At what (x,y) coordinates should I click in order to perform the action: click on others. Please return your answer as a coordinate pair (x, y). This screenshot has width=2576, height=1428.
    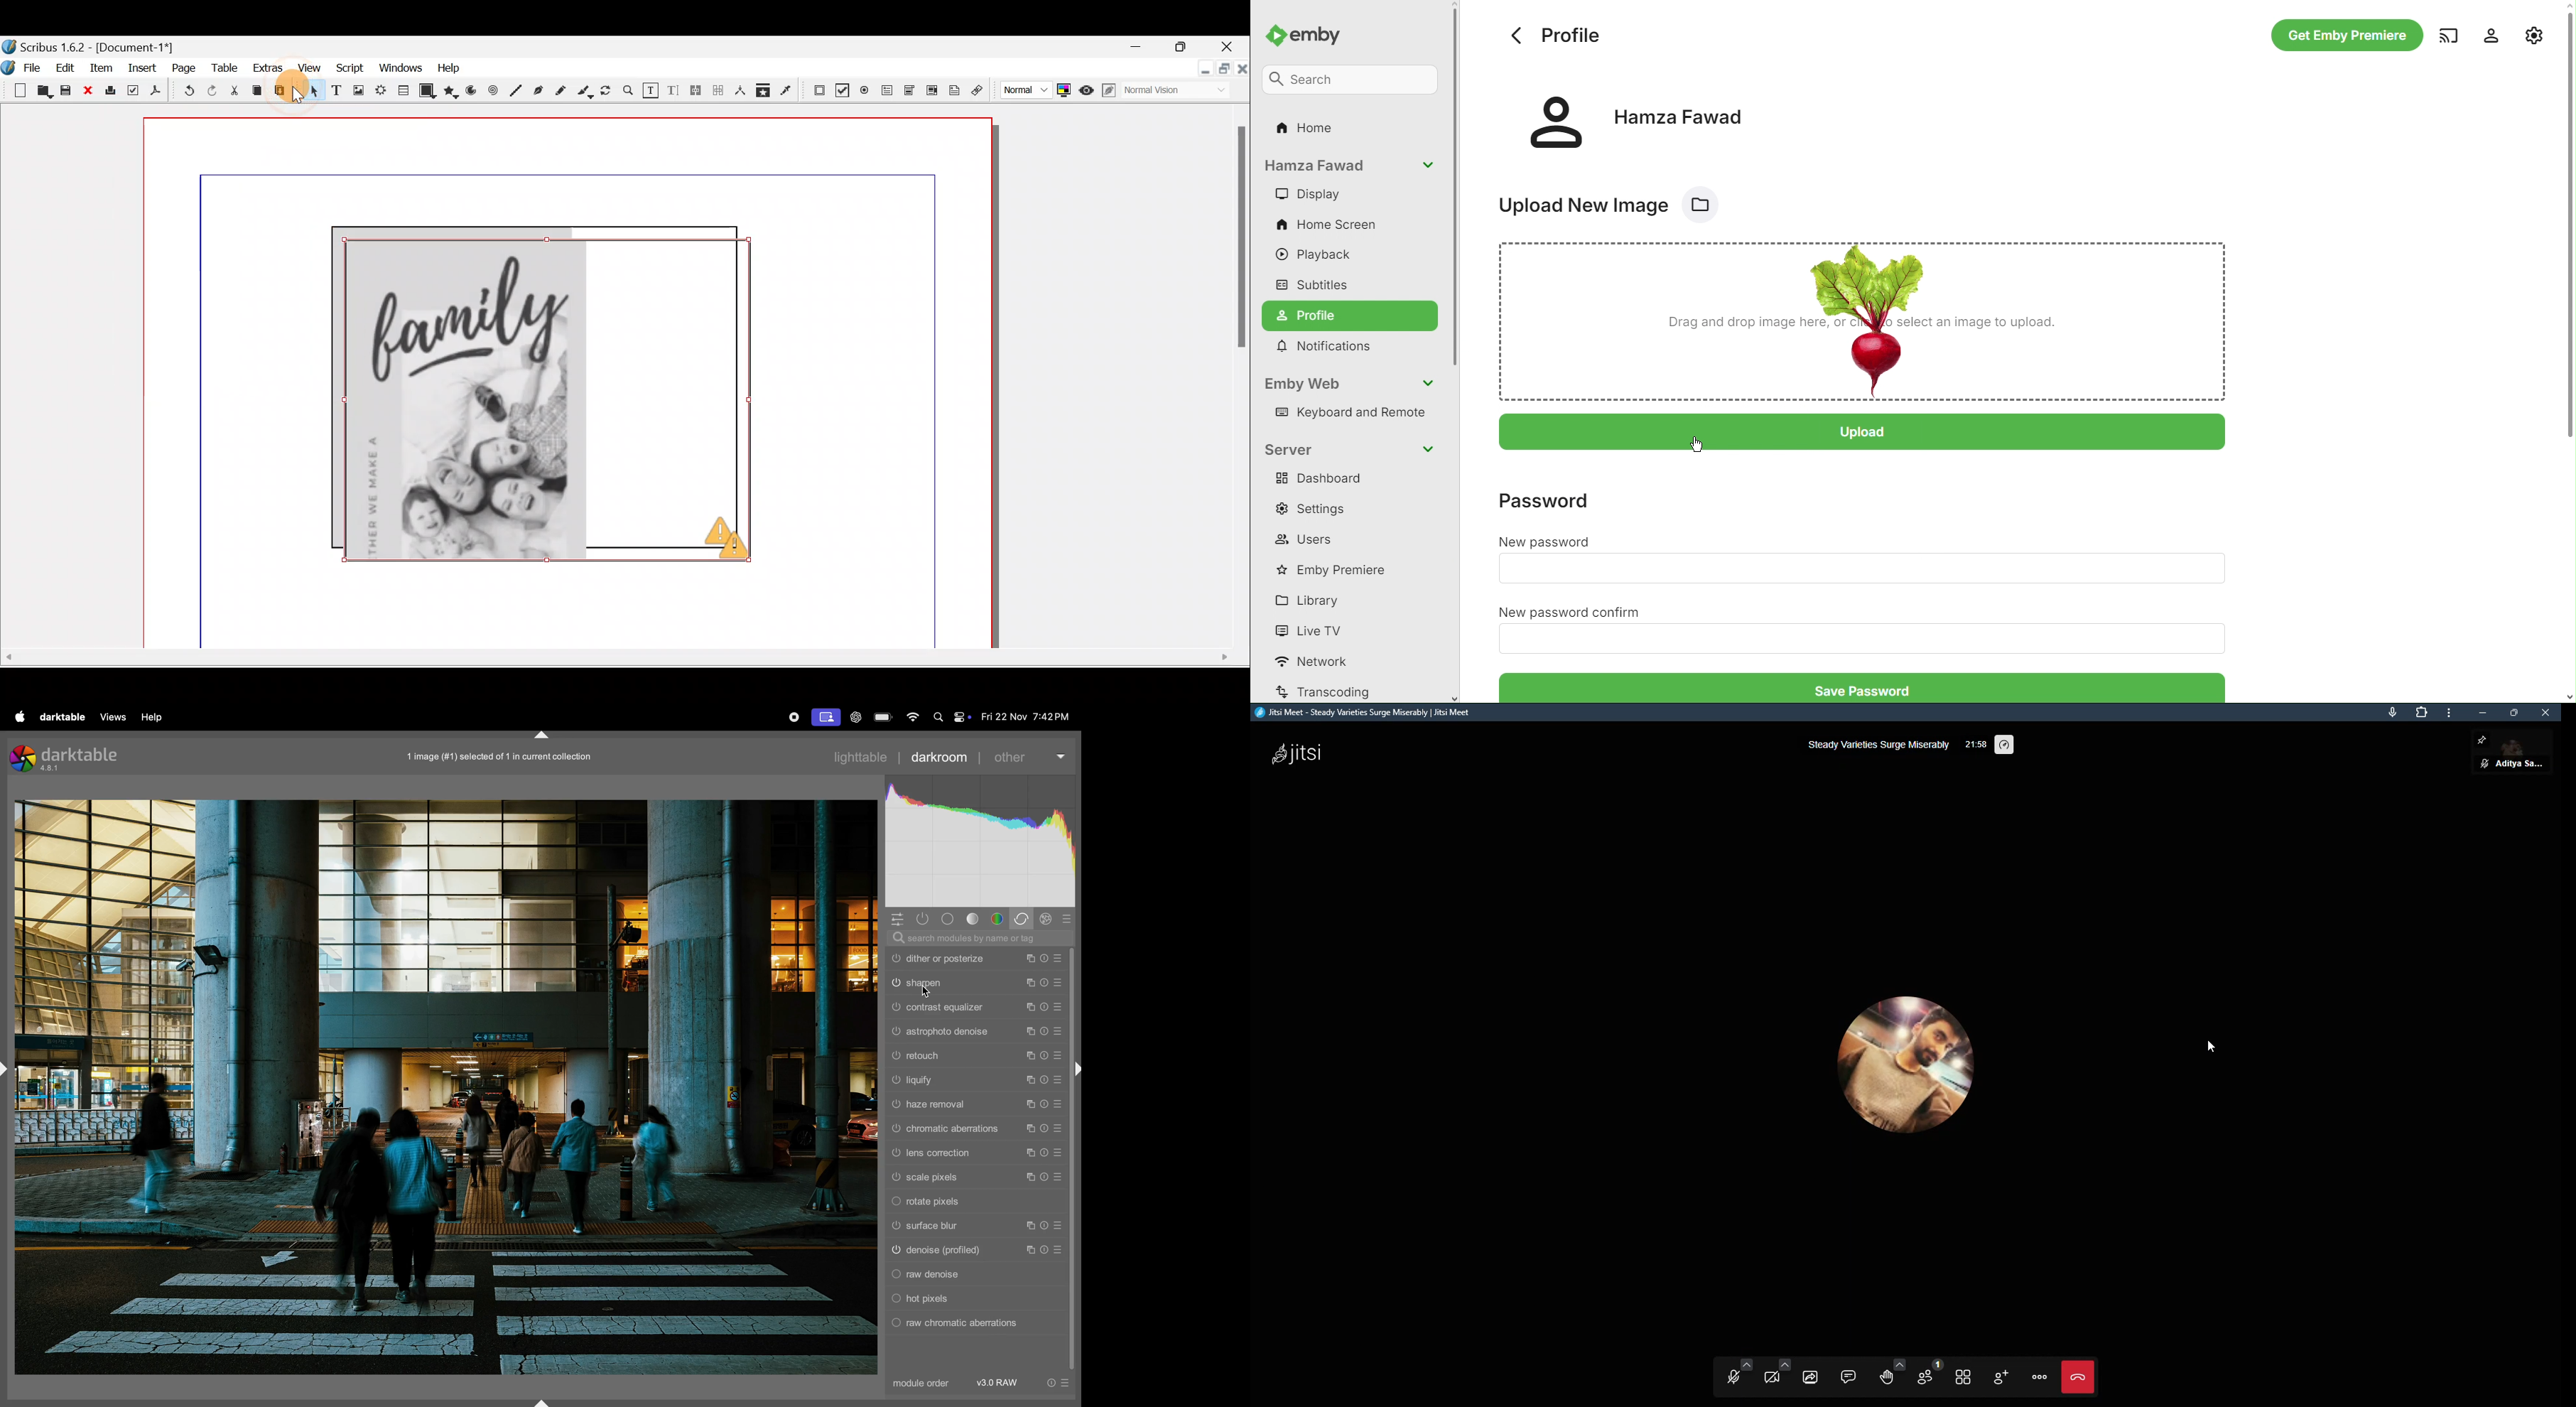
    Looking at the image, I should click on (1029, 757).